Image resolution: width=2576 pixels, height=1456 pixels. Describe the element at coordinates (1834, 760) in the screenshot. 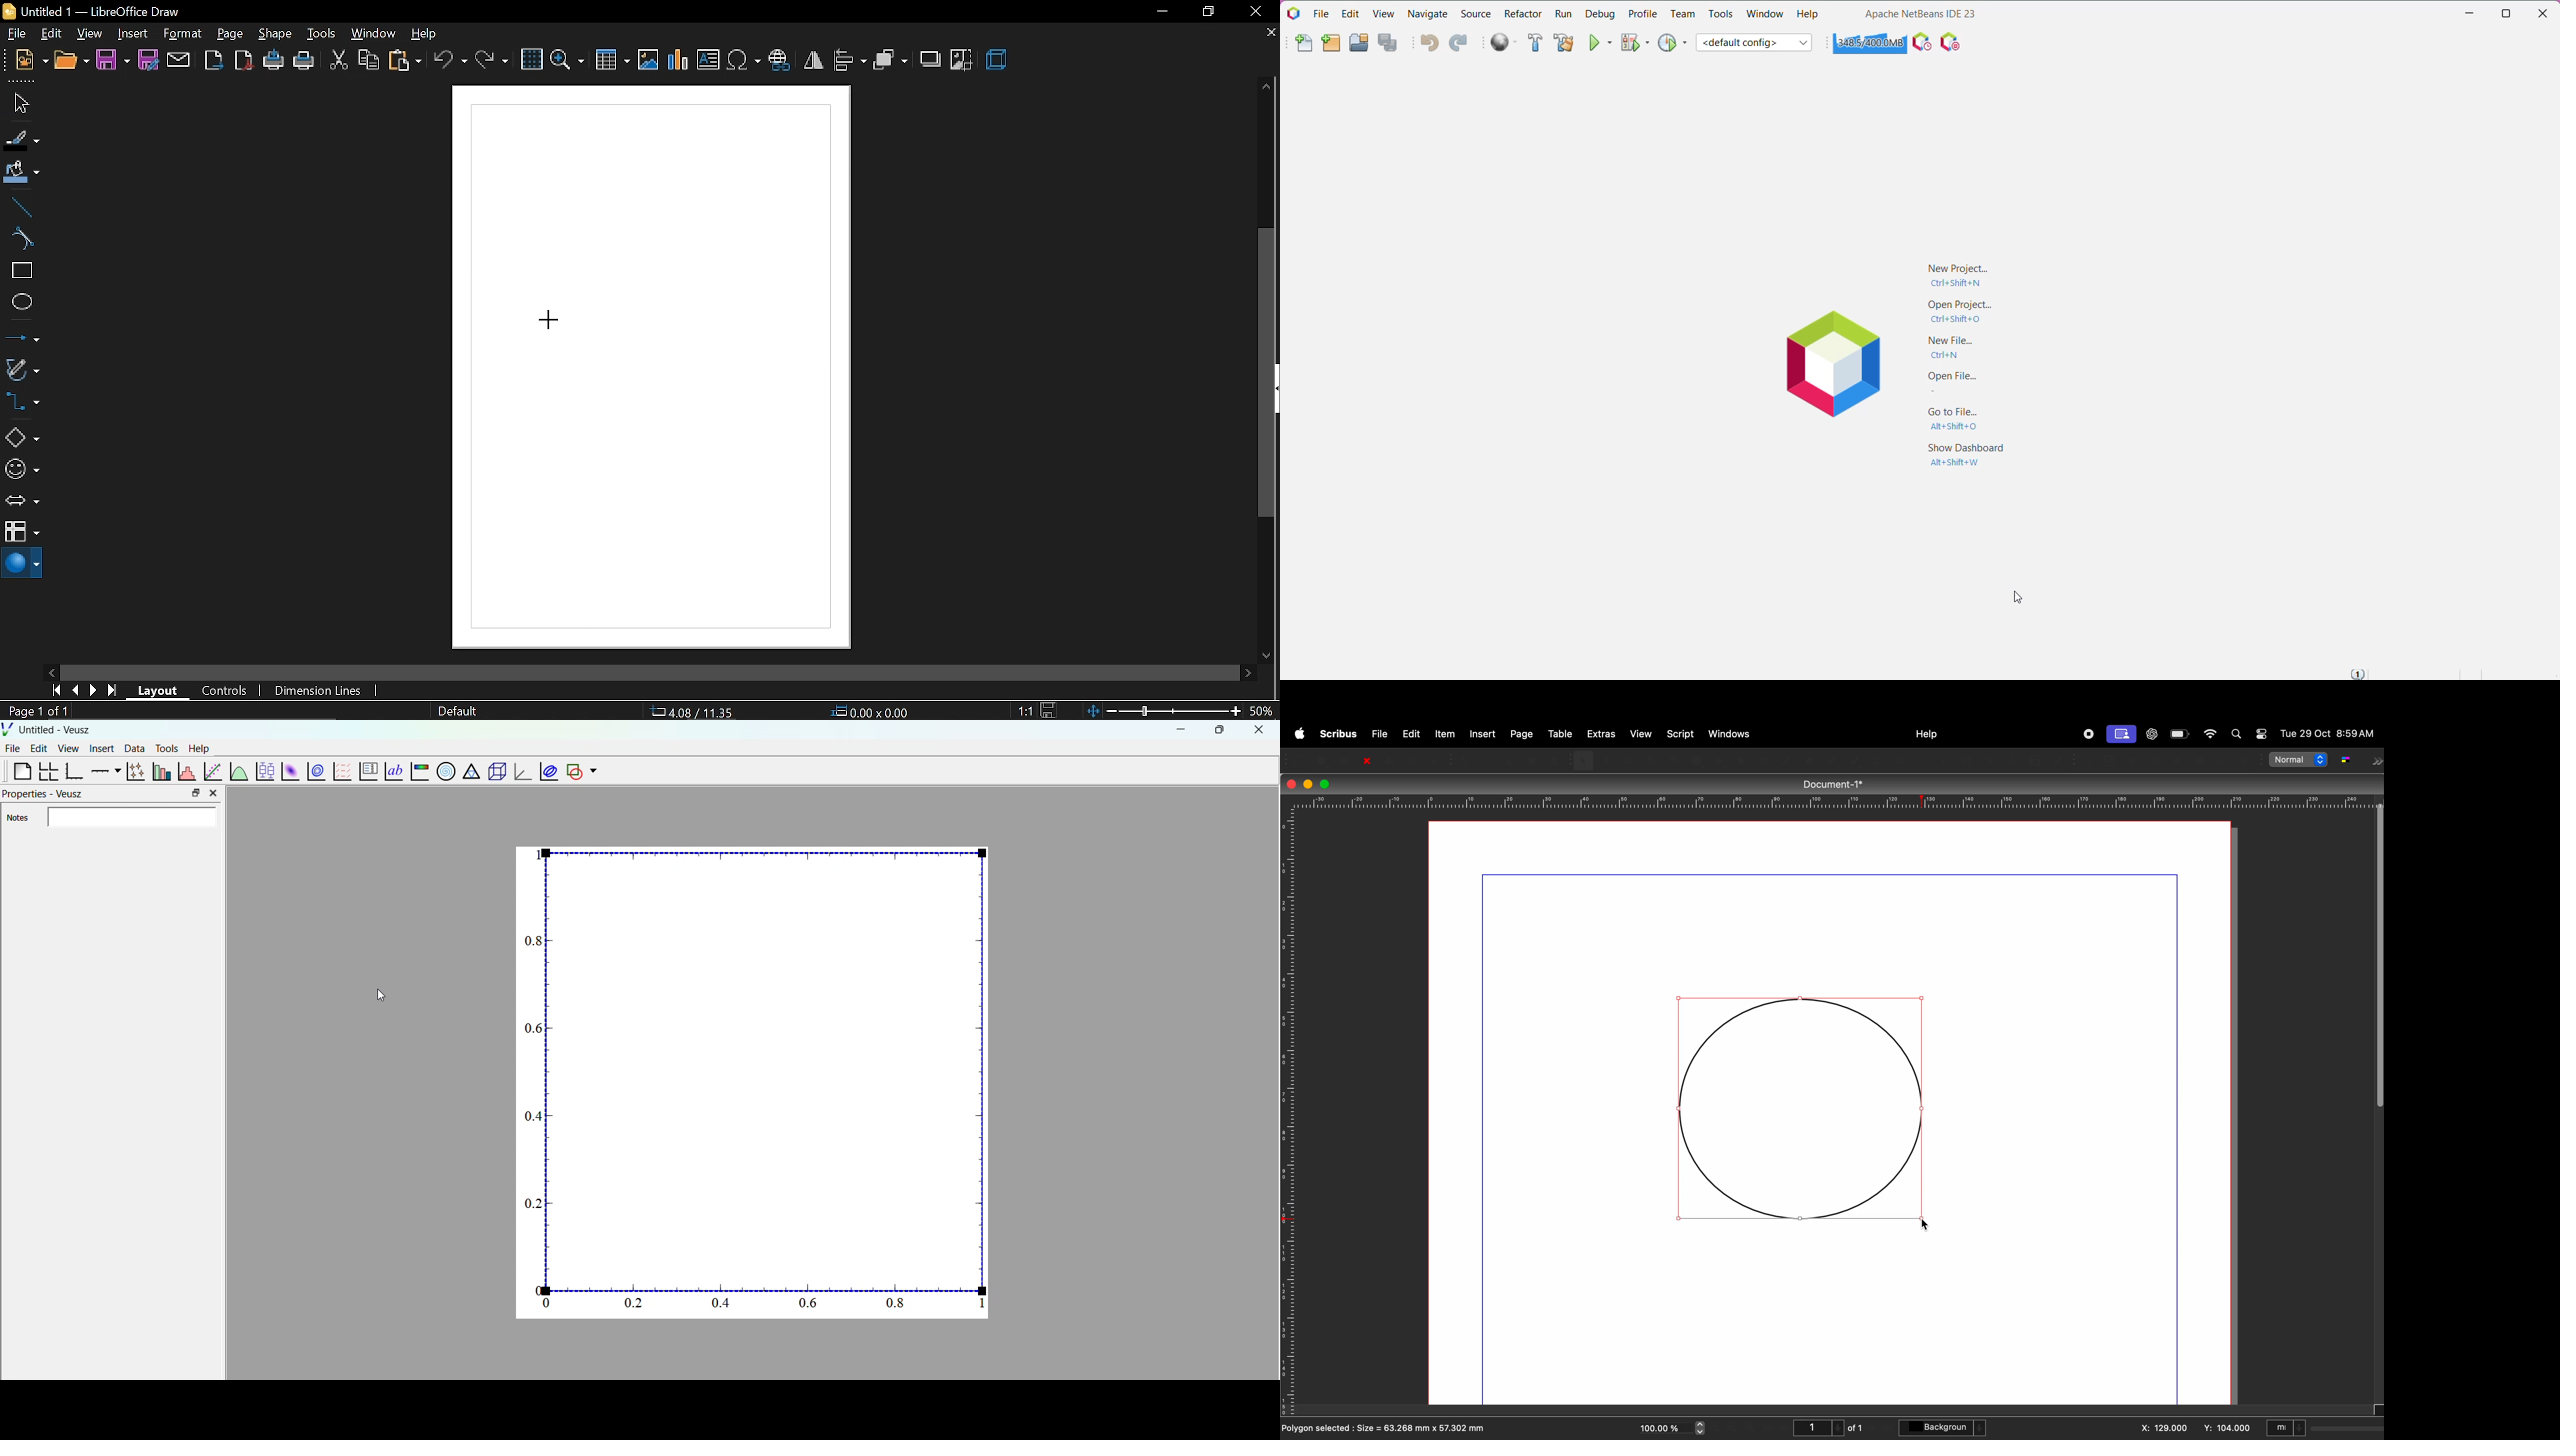

I see `Bezier curve` at that location.